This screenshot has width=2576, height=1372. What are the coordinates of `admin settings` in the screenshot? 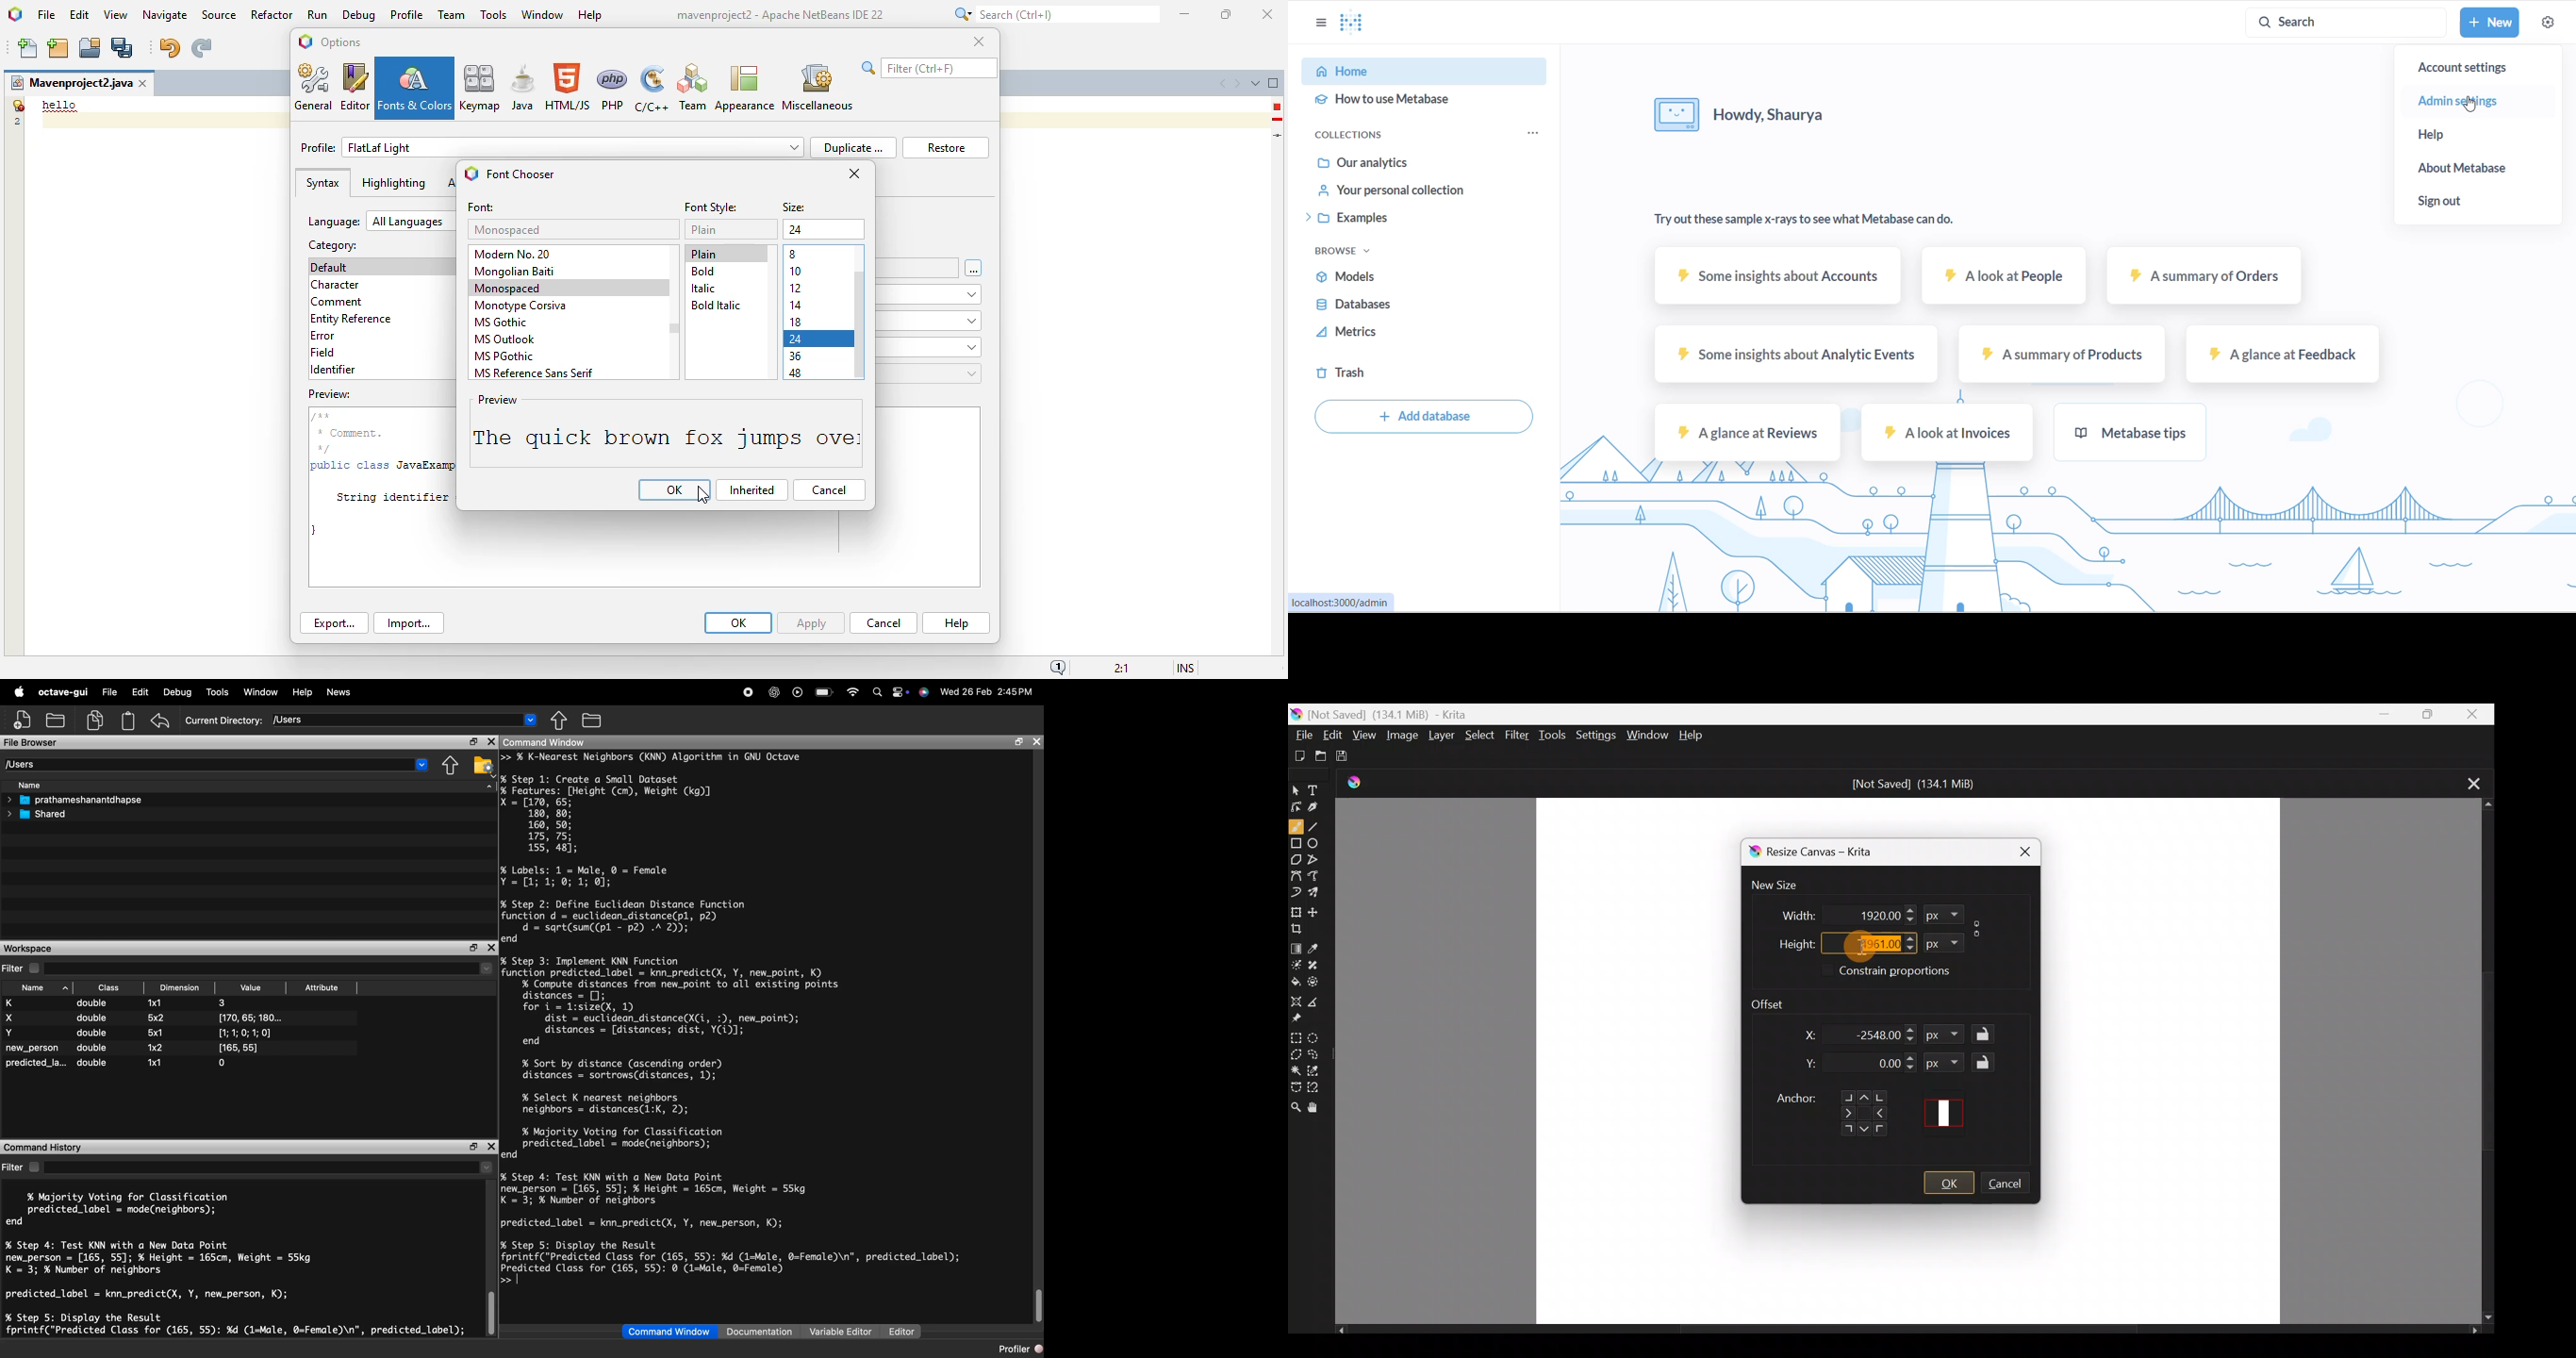 It's located at (2489, 100).